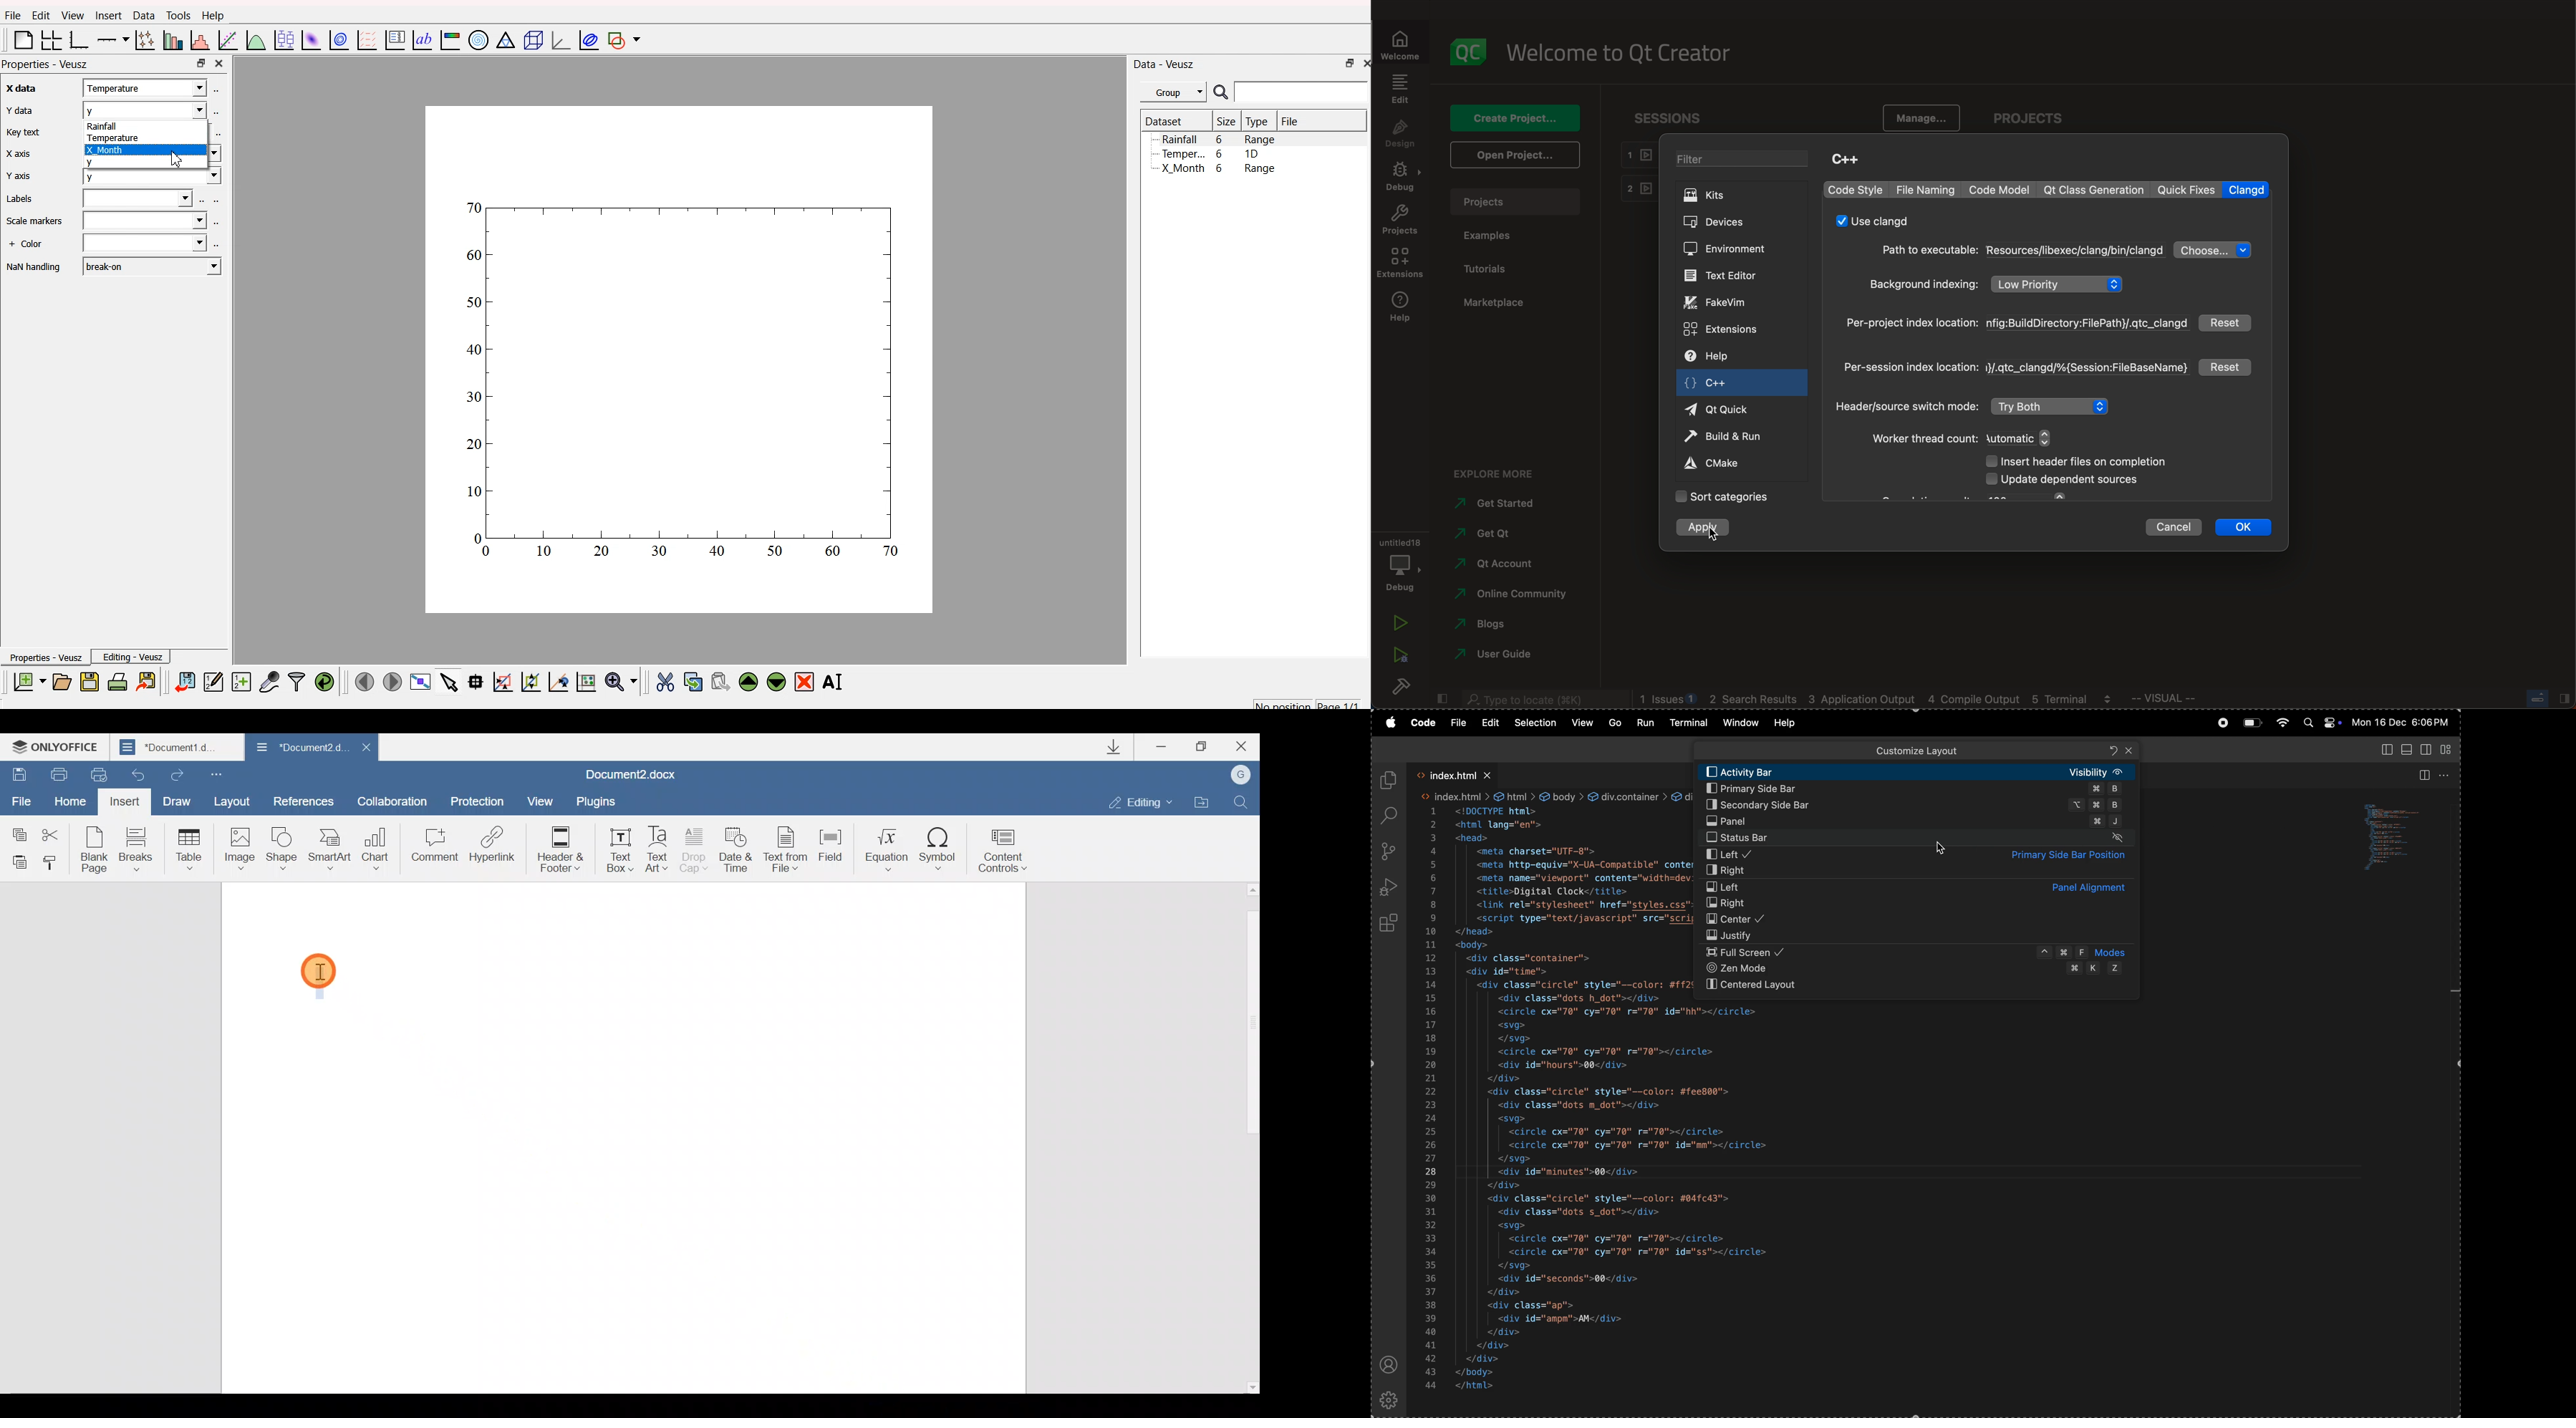 Image resolution: width=2576 pixels, height=1428 pixels. I want to click on cursor, so click(1708, 536).